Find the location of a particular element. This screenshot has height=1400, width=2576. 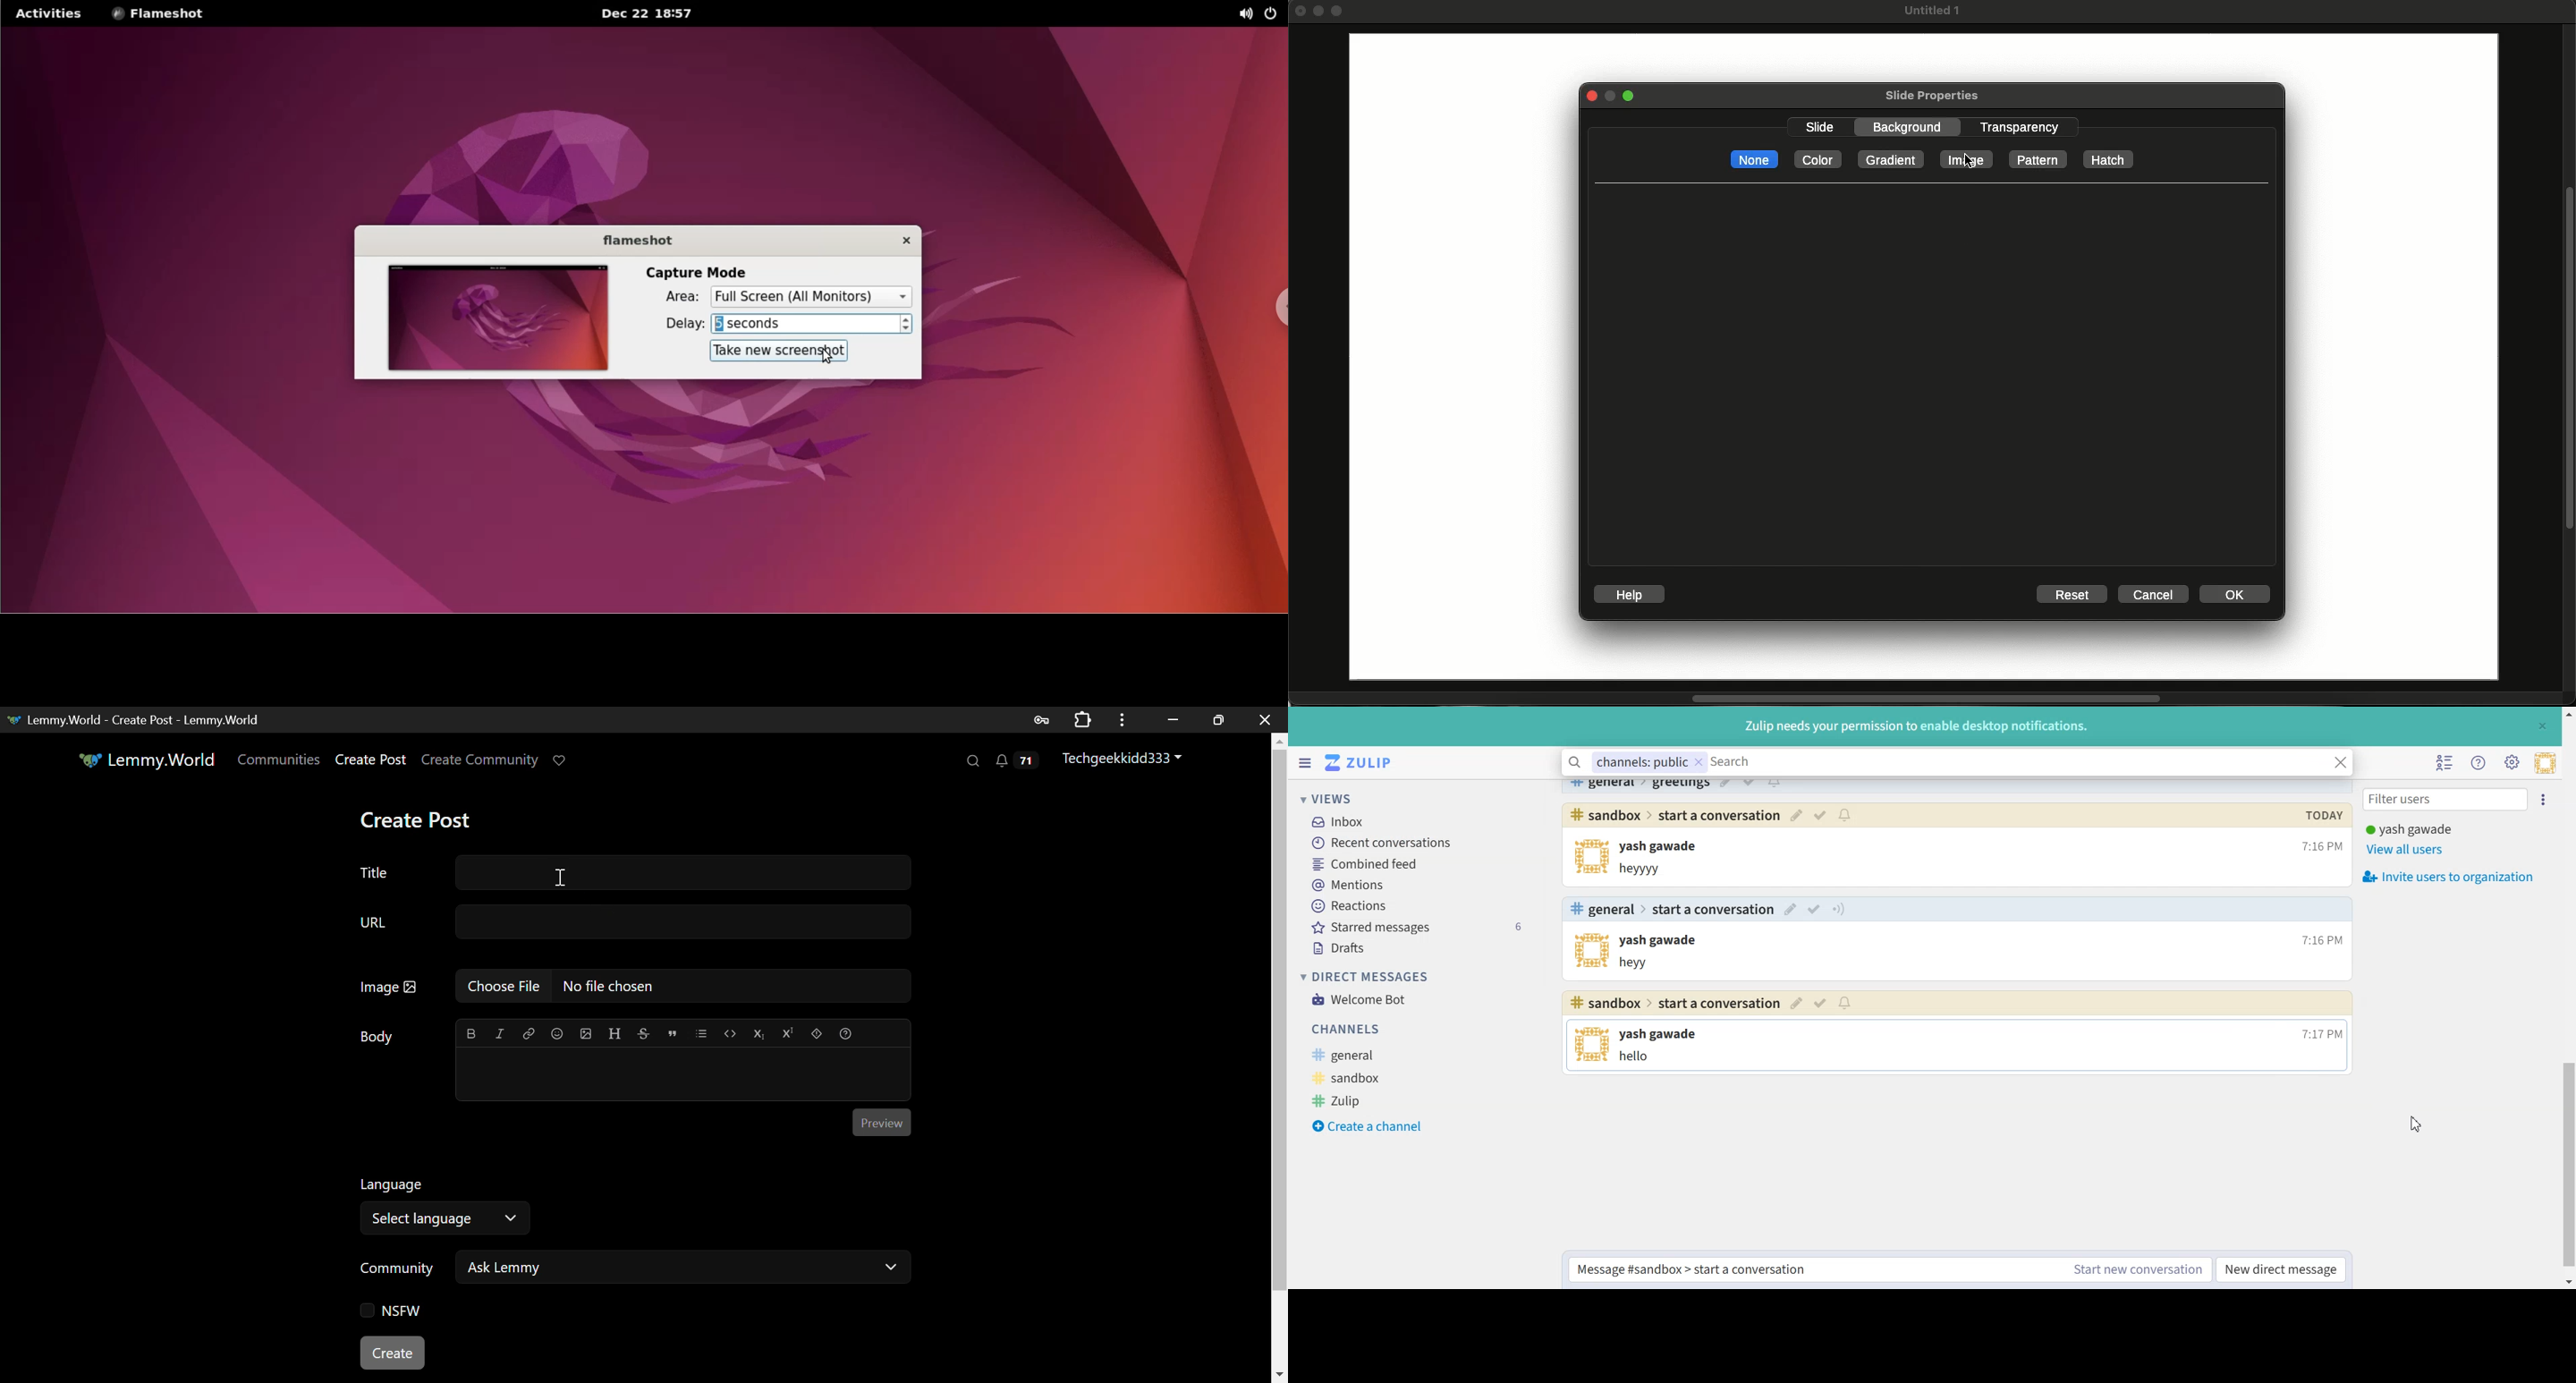

Header is located at coordinates (615, 1033).